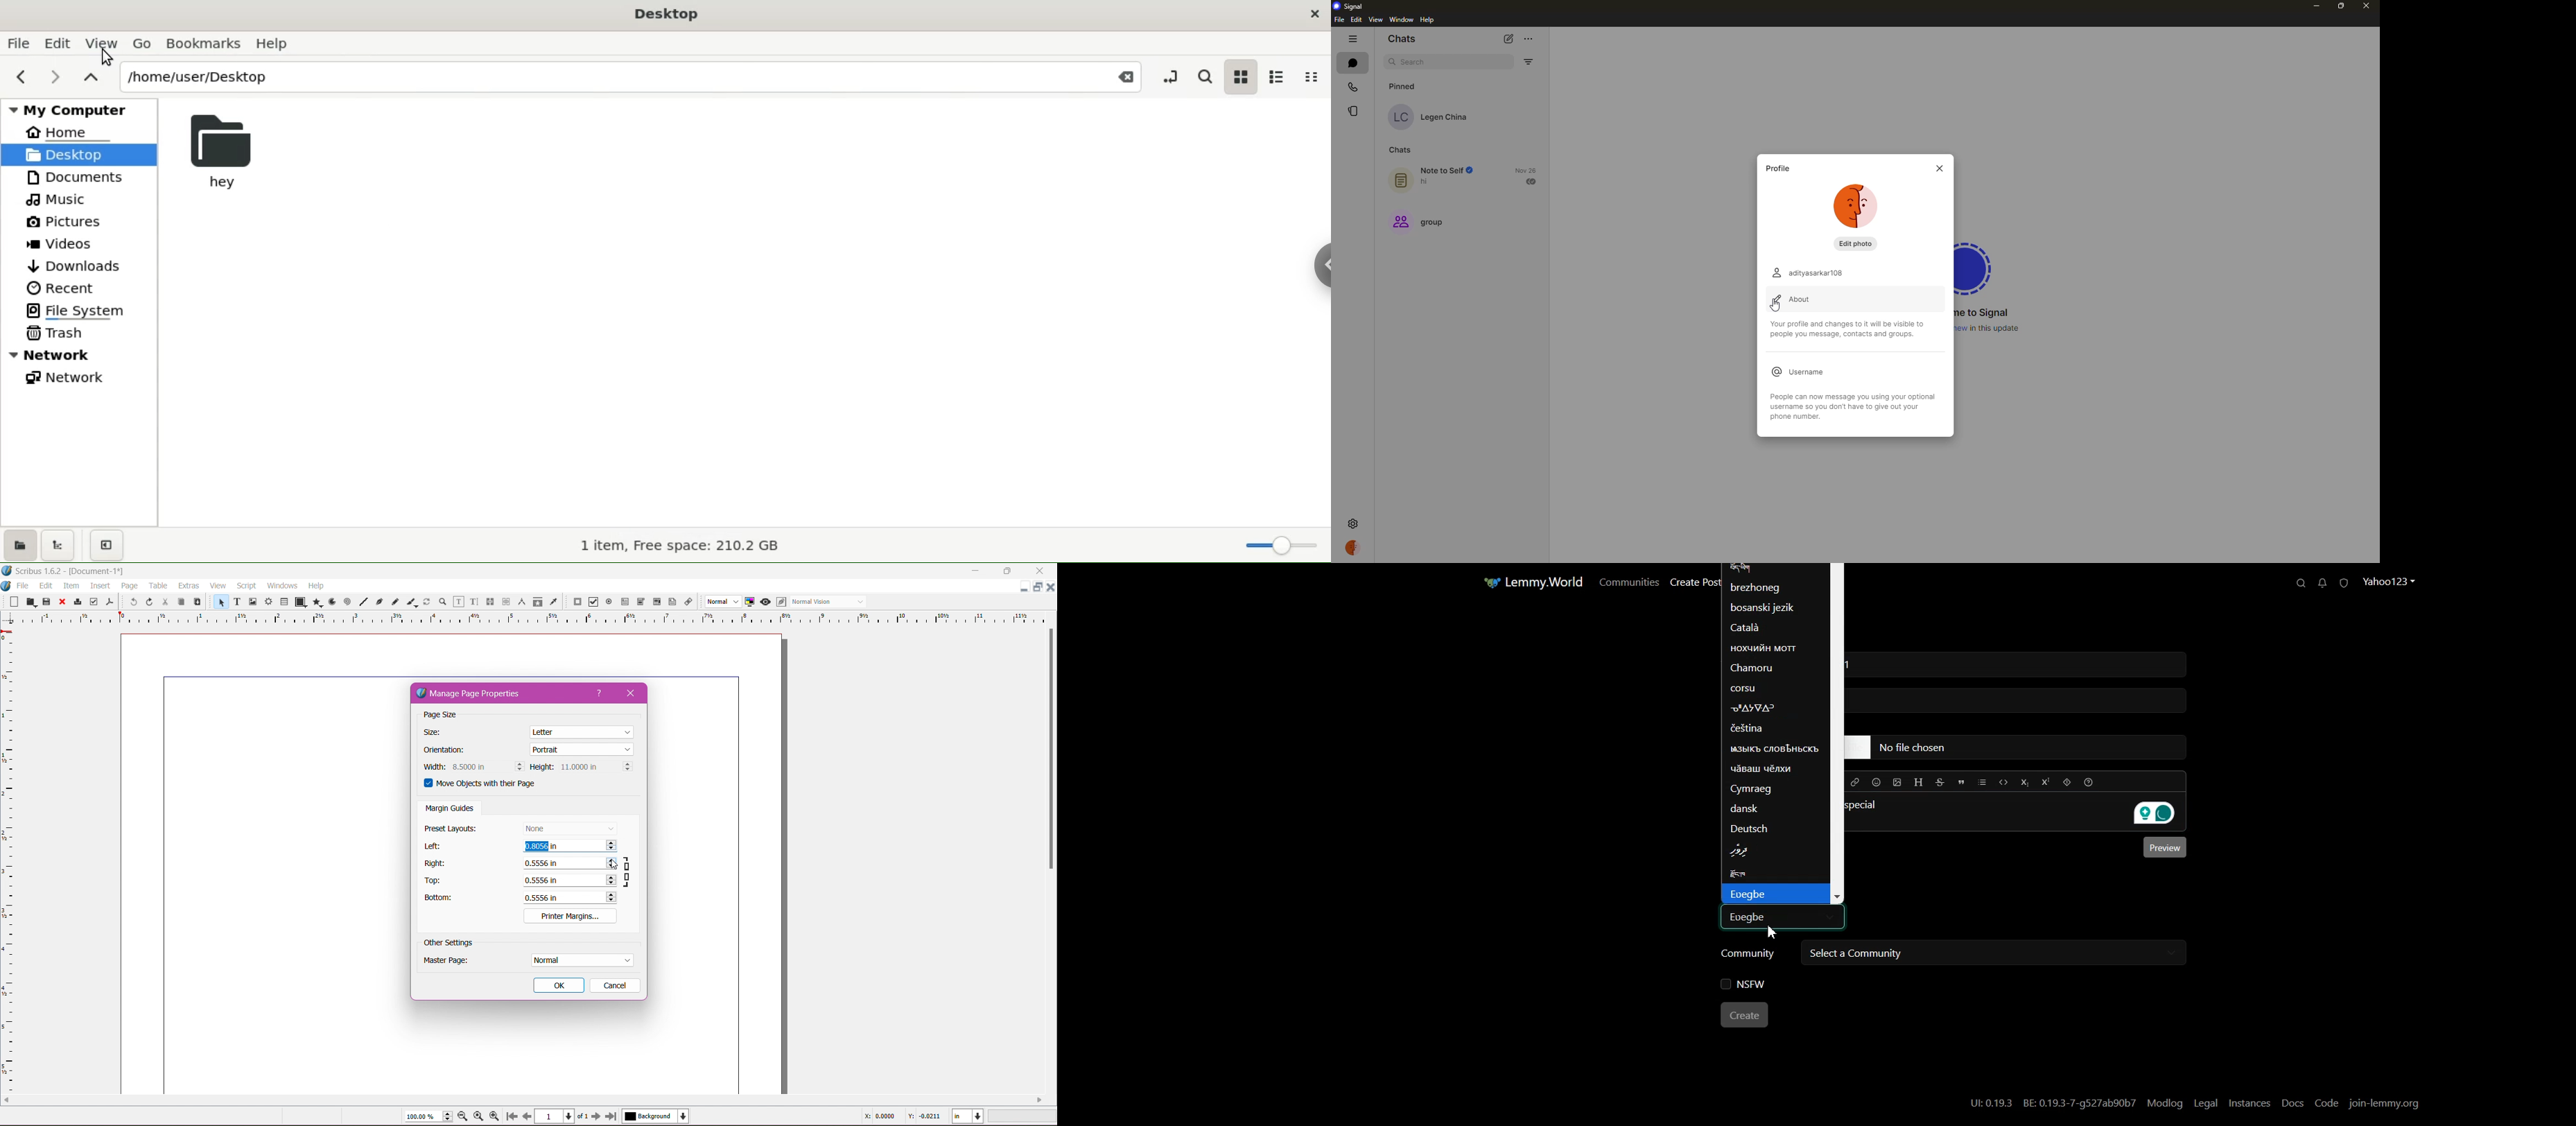  What do you see at coordinates (1919, 782) in the screenshot?
I see `Header` at bounding box center [1919, 782].